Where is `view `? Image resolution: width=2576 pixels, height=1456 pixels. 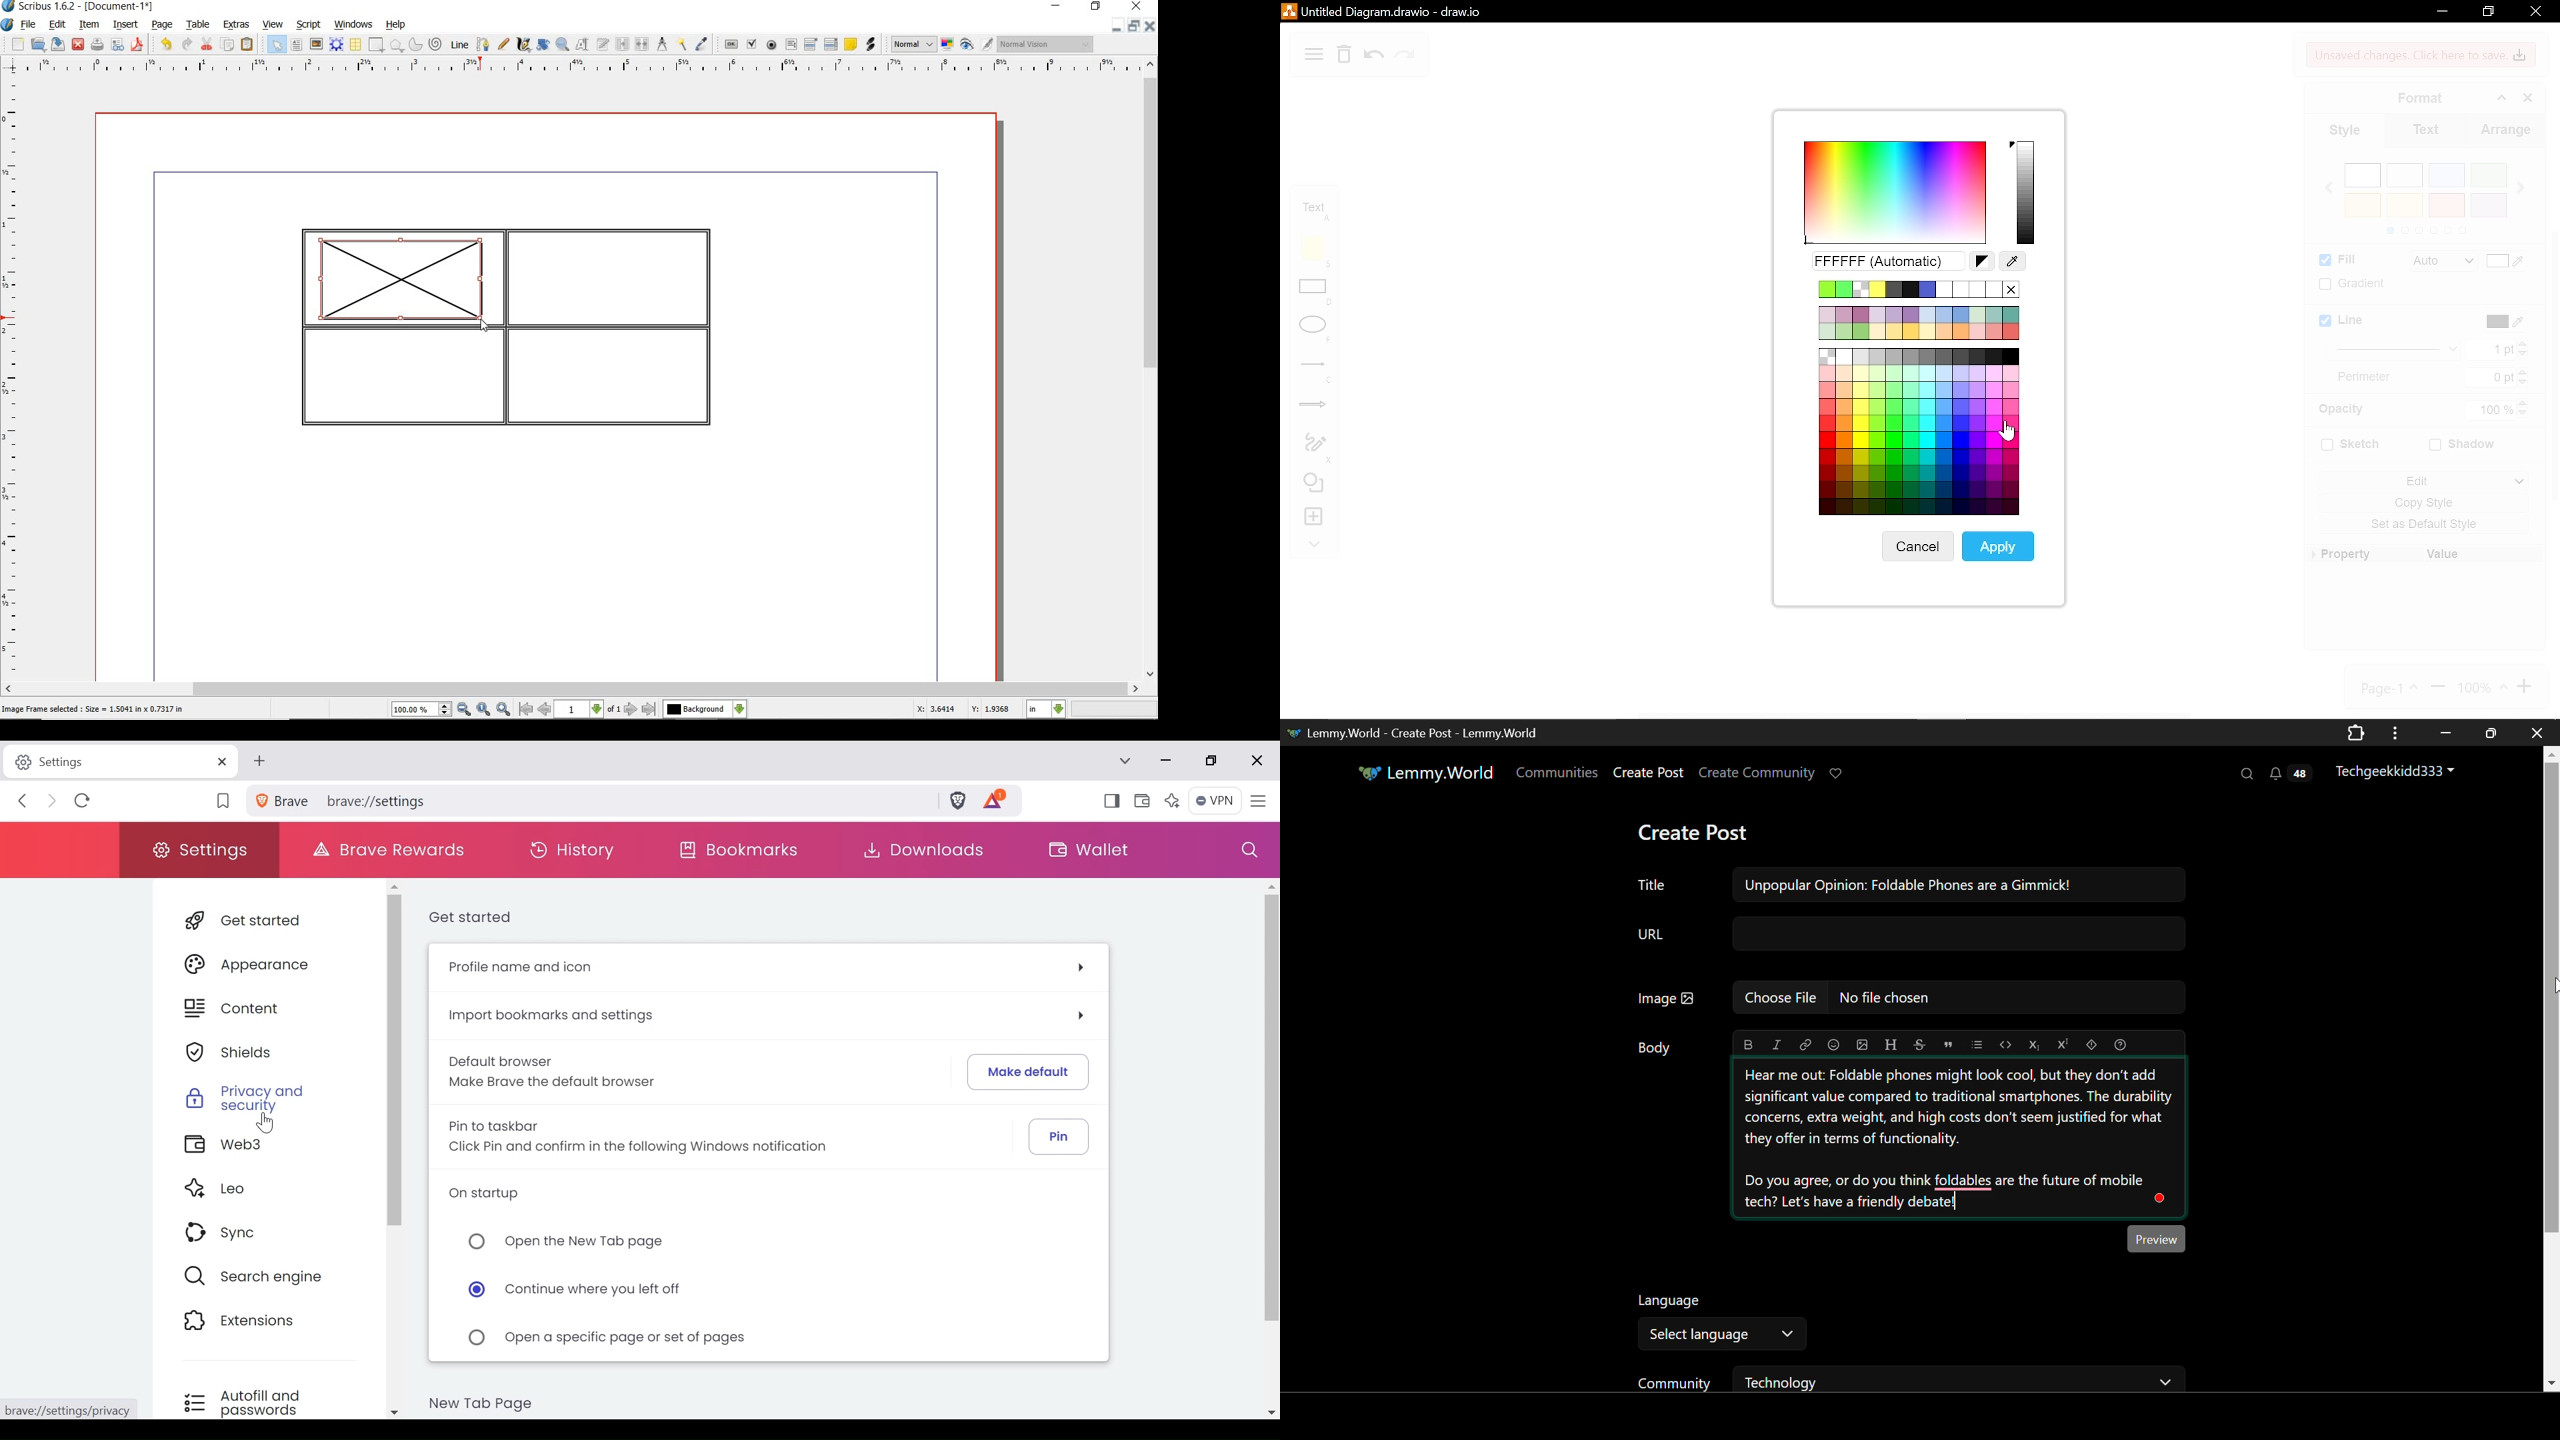
view  is located at coordinates (275, 25).